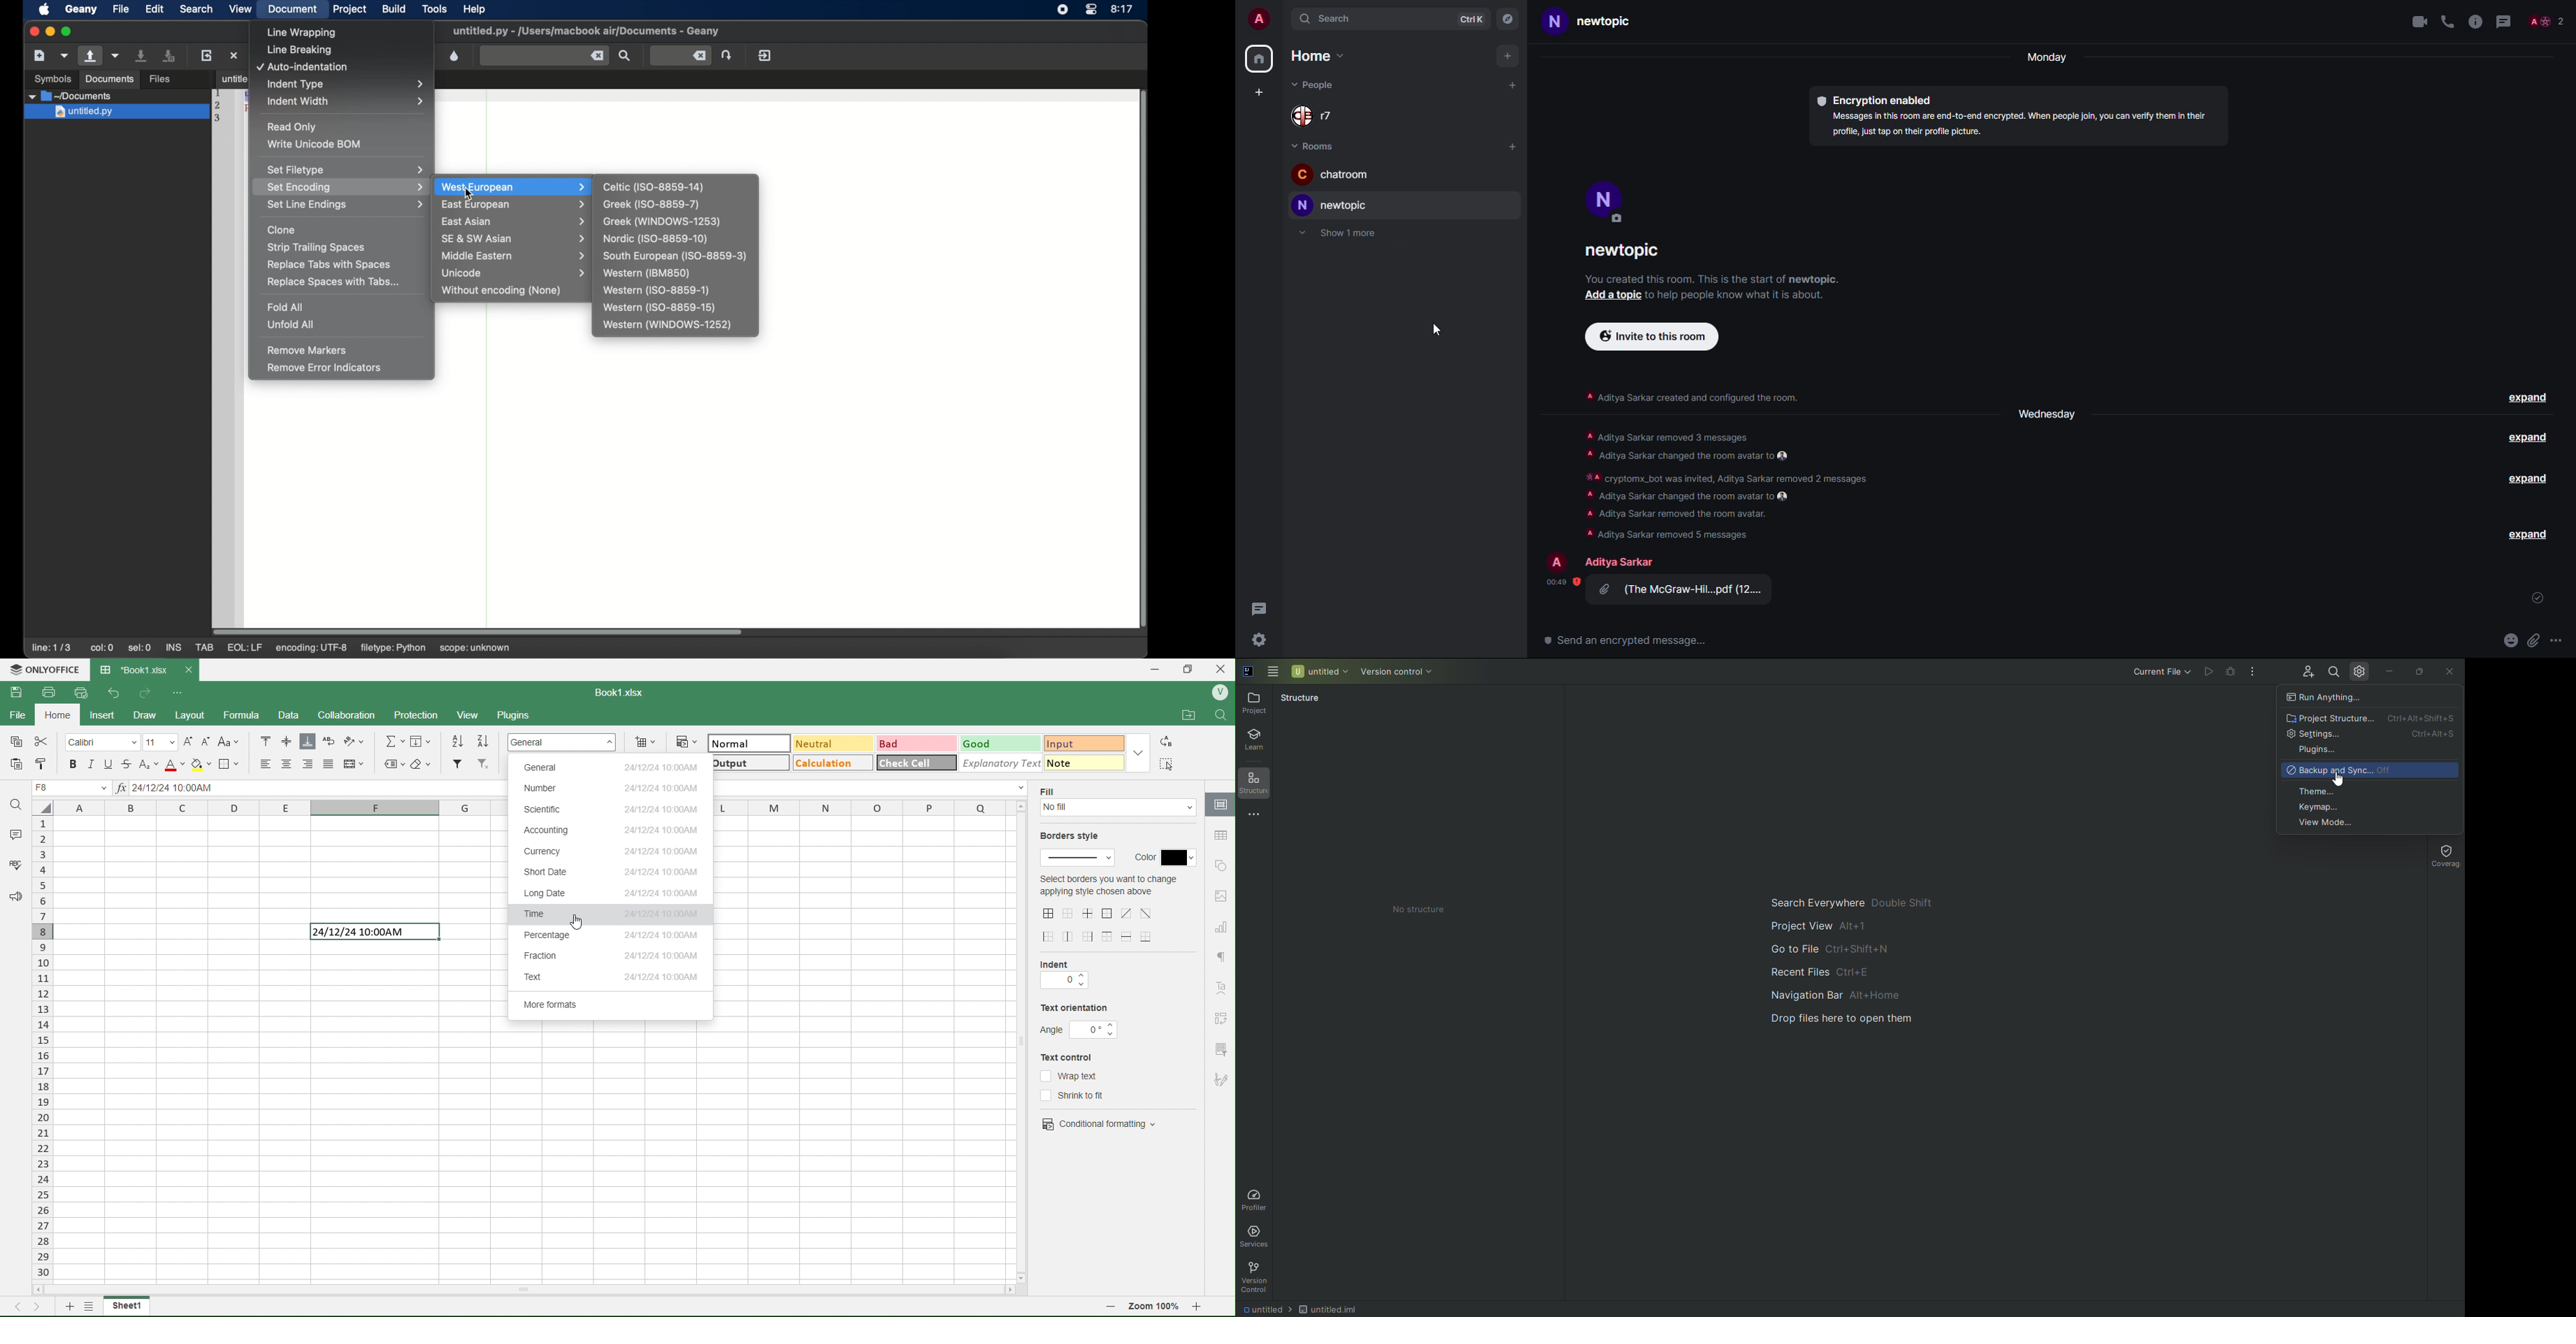 The image size is (2576, 1344). Describe the element at coordinates (1081, 1030) in the screenshot. I see `angle` at that location.